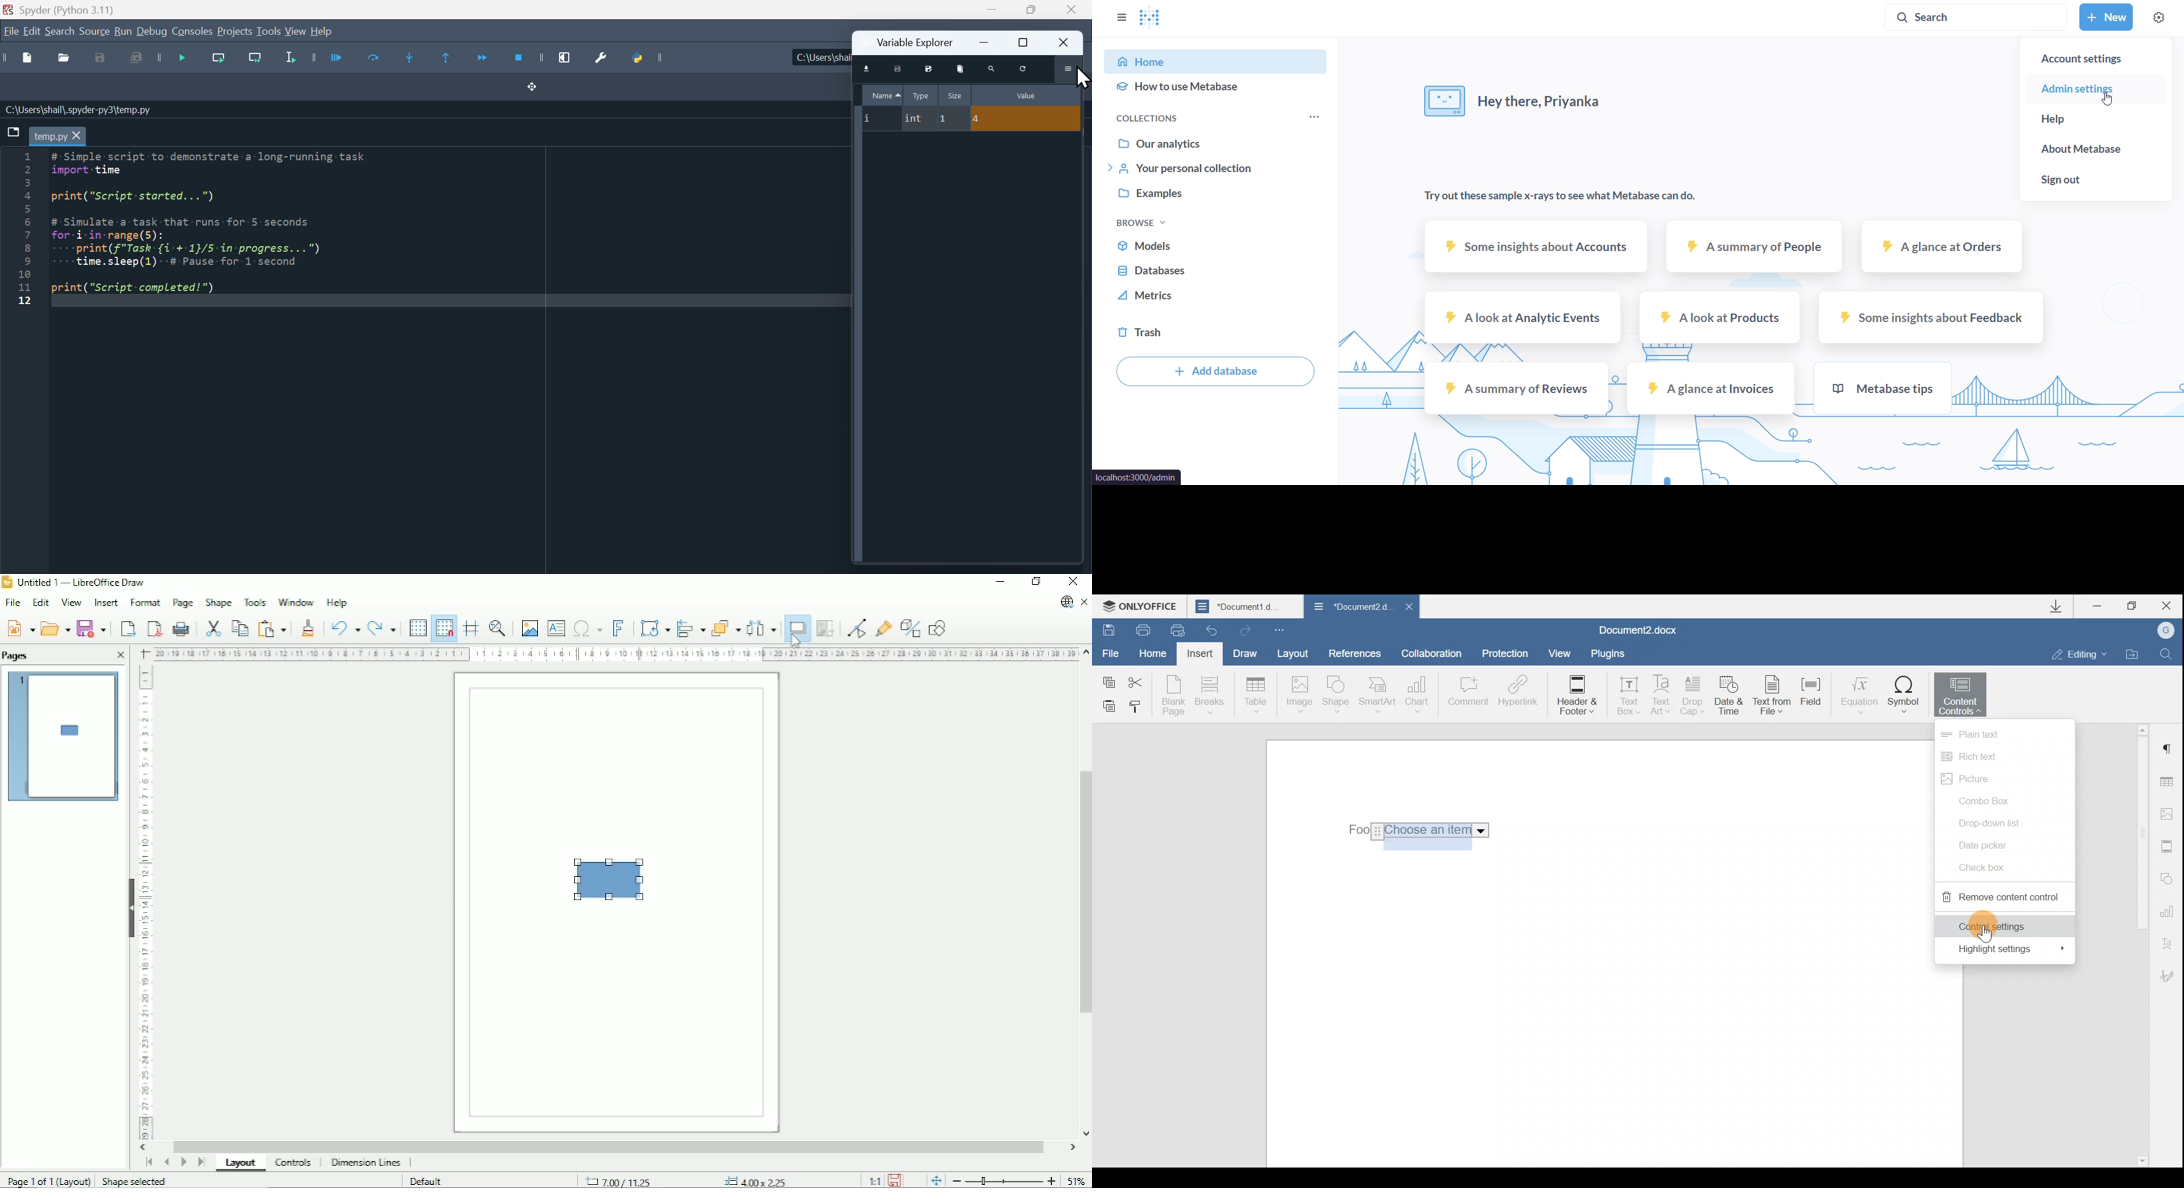  Describe the element at coordinates (1419, 695) in the screenshot. I see `Chart` at that location.